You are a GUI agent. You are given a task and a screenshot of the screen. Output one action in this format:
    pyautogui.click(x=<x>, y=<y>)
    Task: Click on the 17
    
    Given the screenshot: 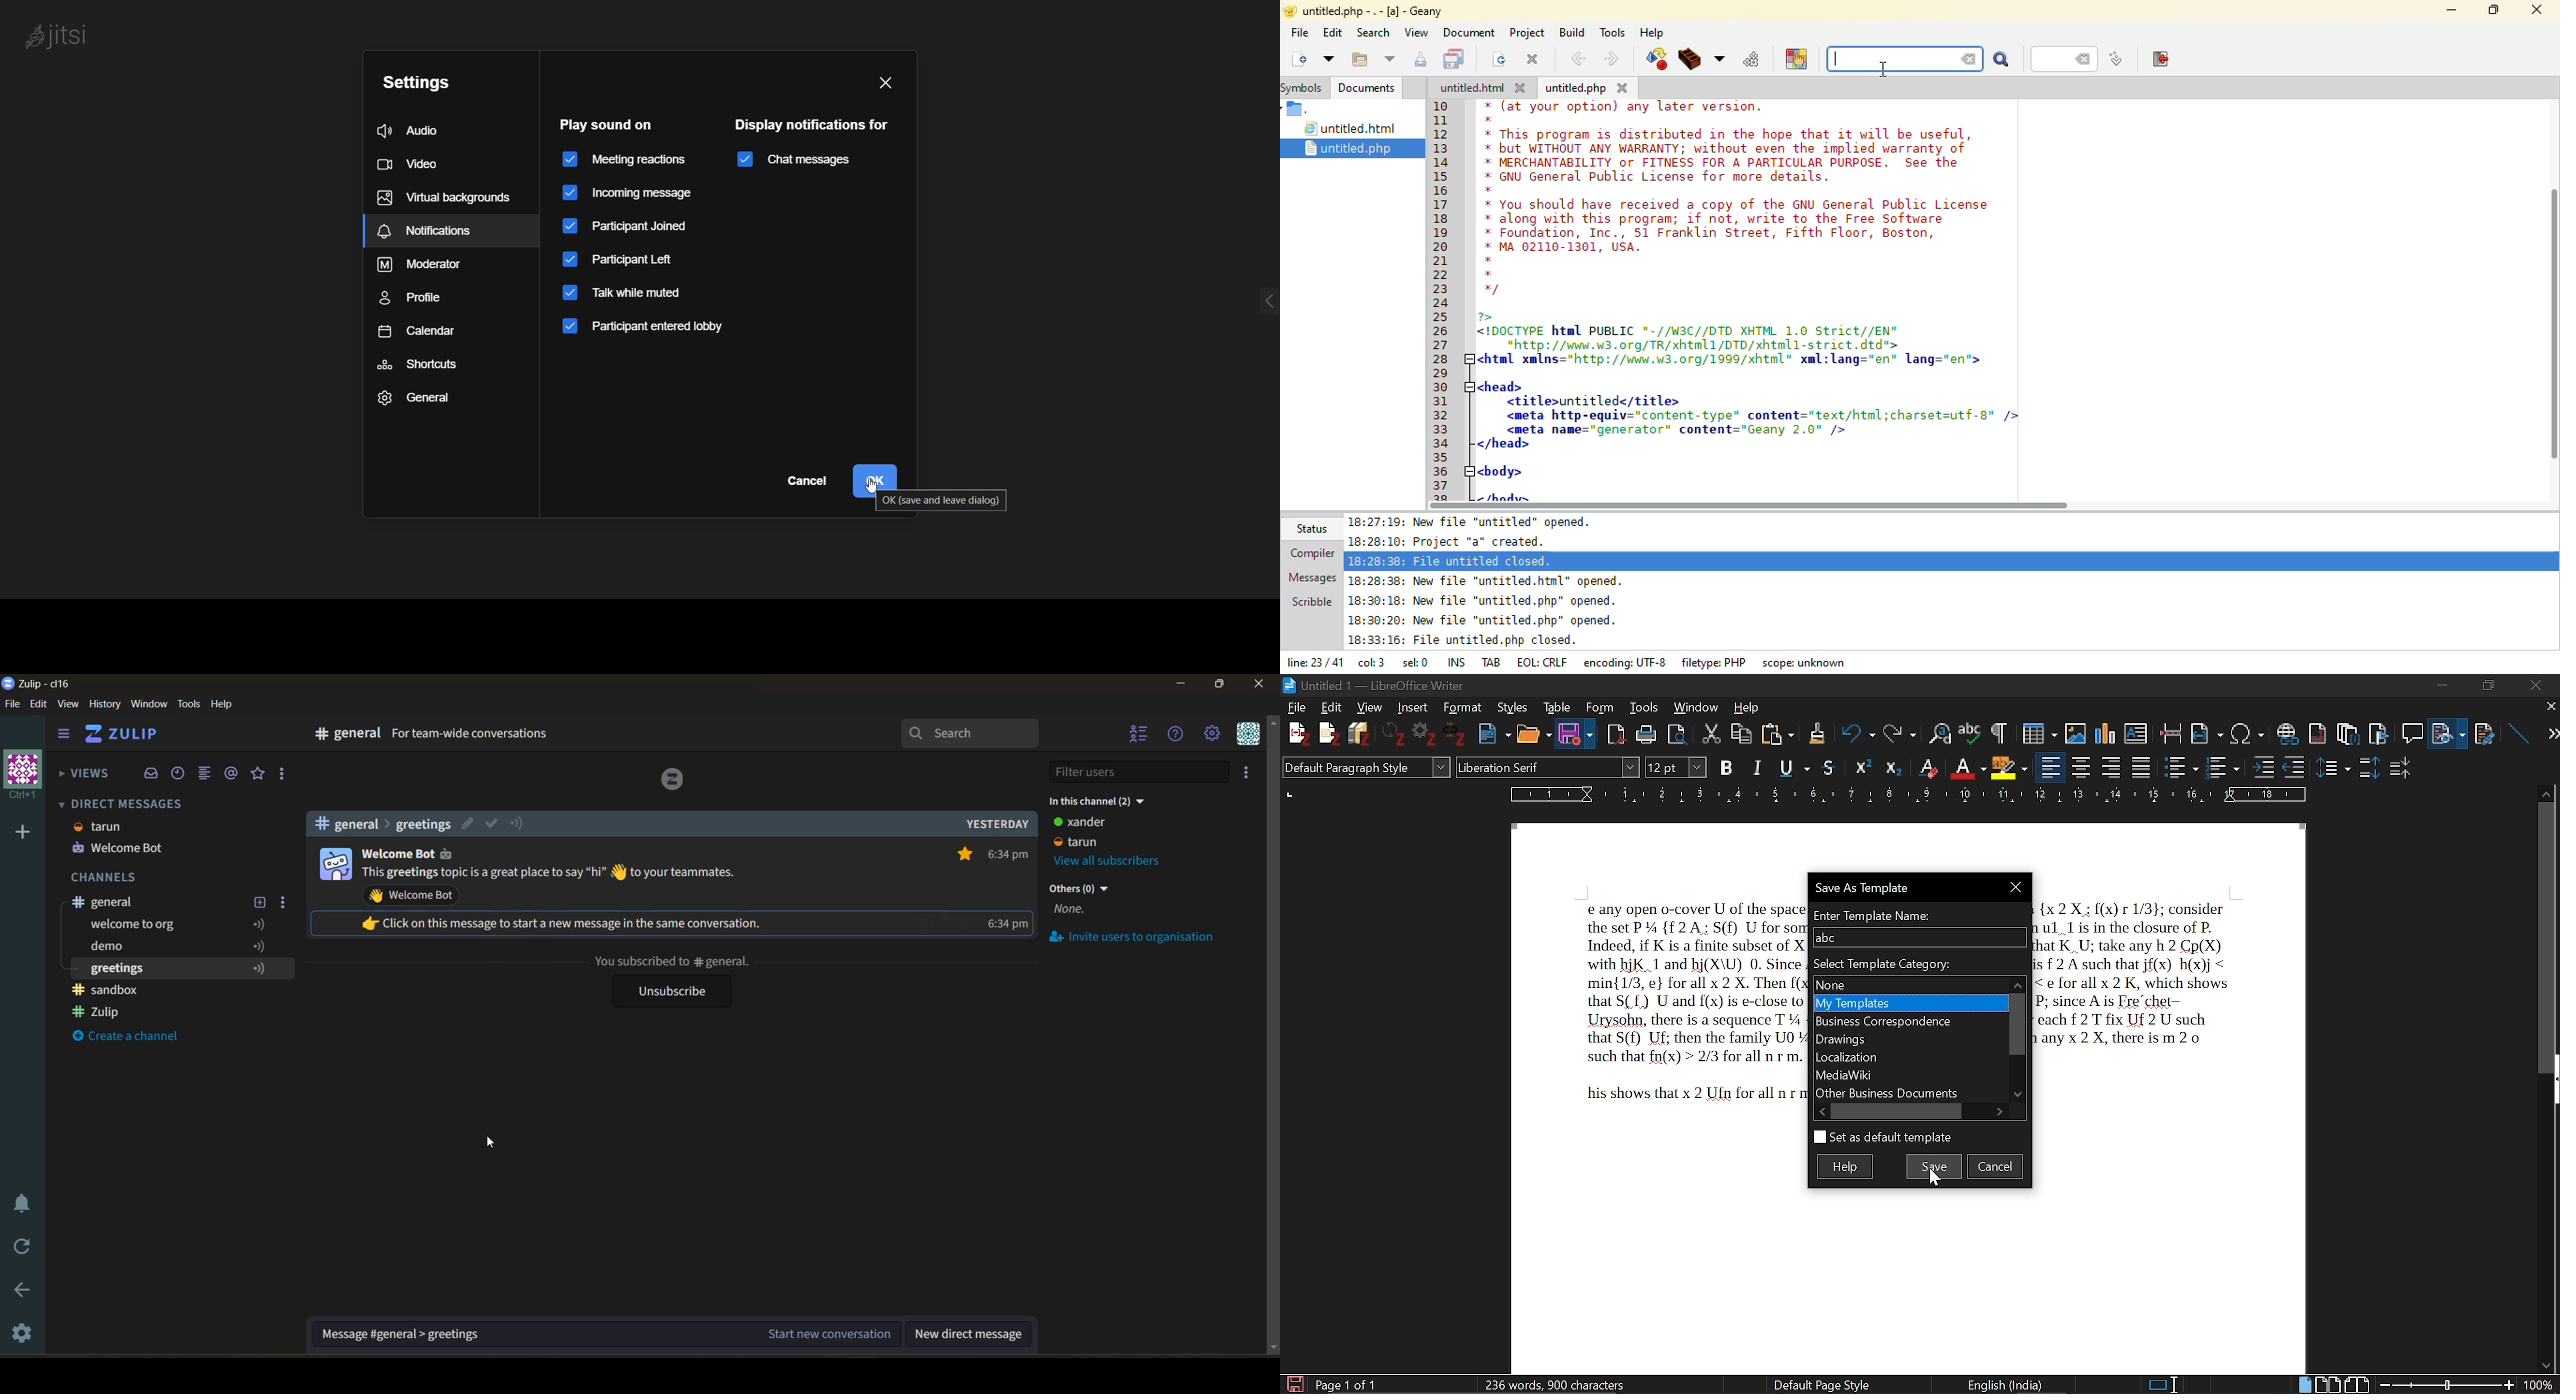 What is the action you would take?
    pyautogui.click(x=1441, y=205)
    